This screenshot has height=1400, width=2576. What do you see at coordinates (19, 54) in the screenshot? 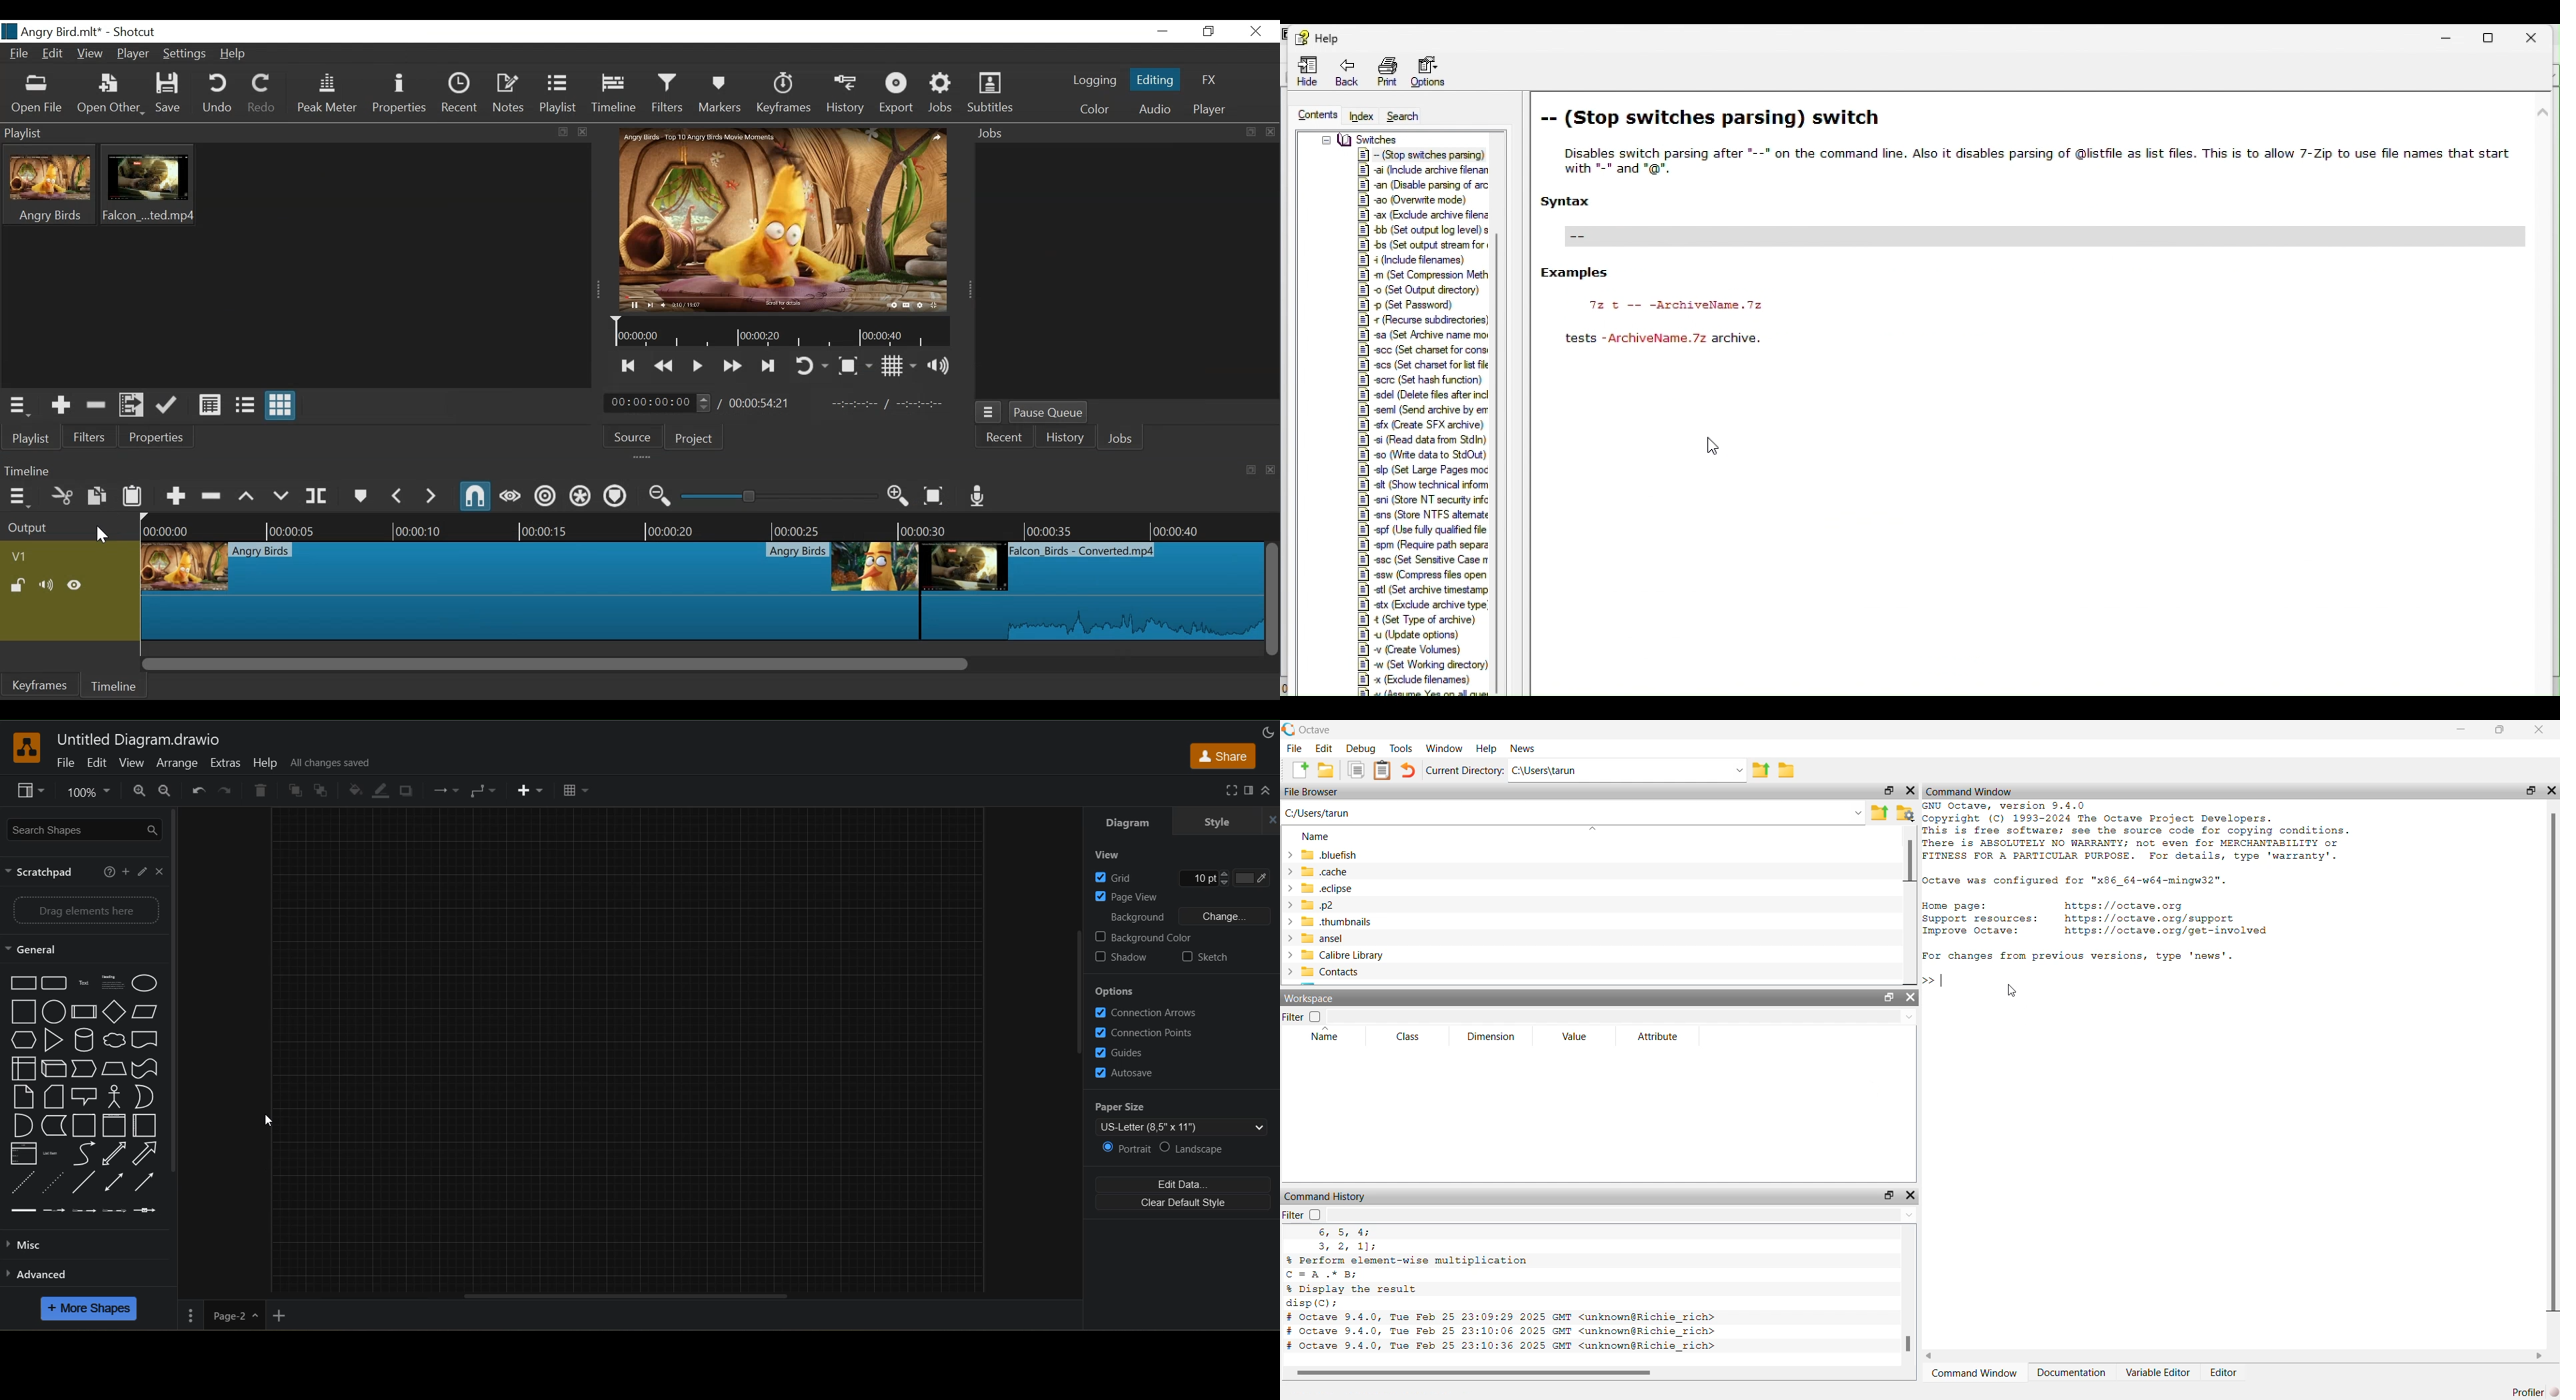
I see `File` at bounding box center [19, 54].